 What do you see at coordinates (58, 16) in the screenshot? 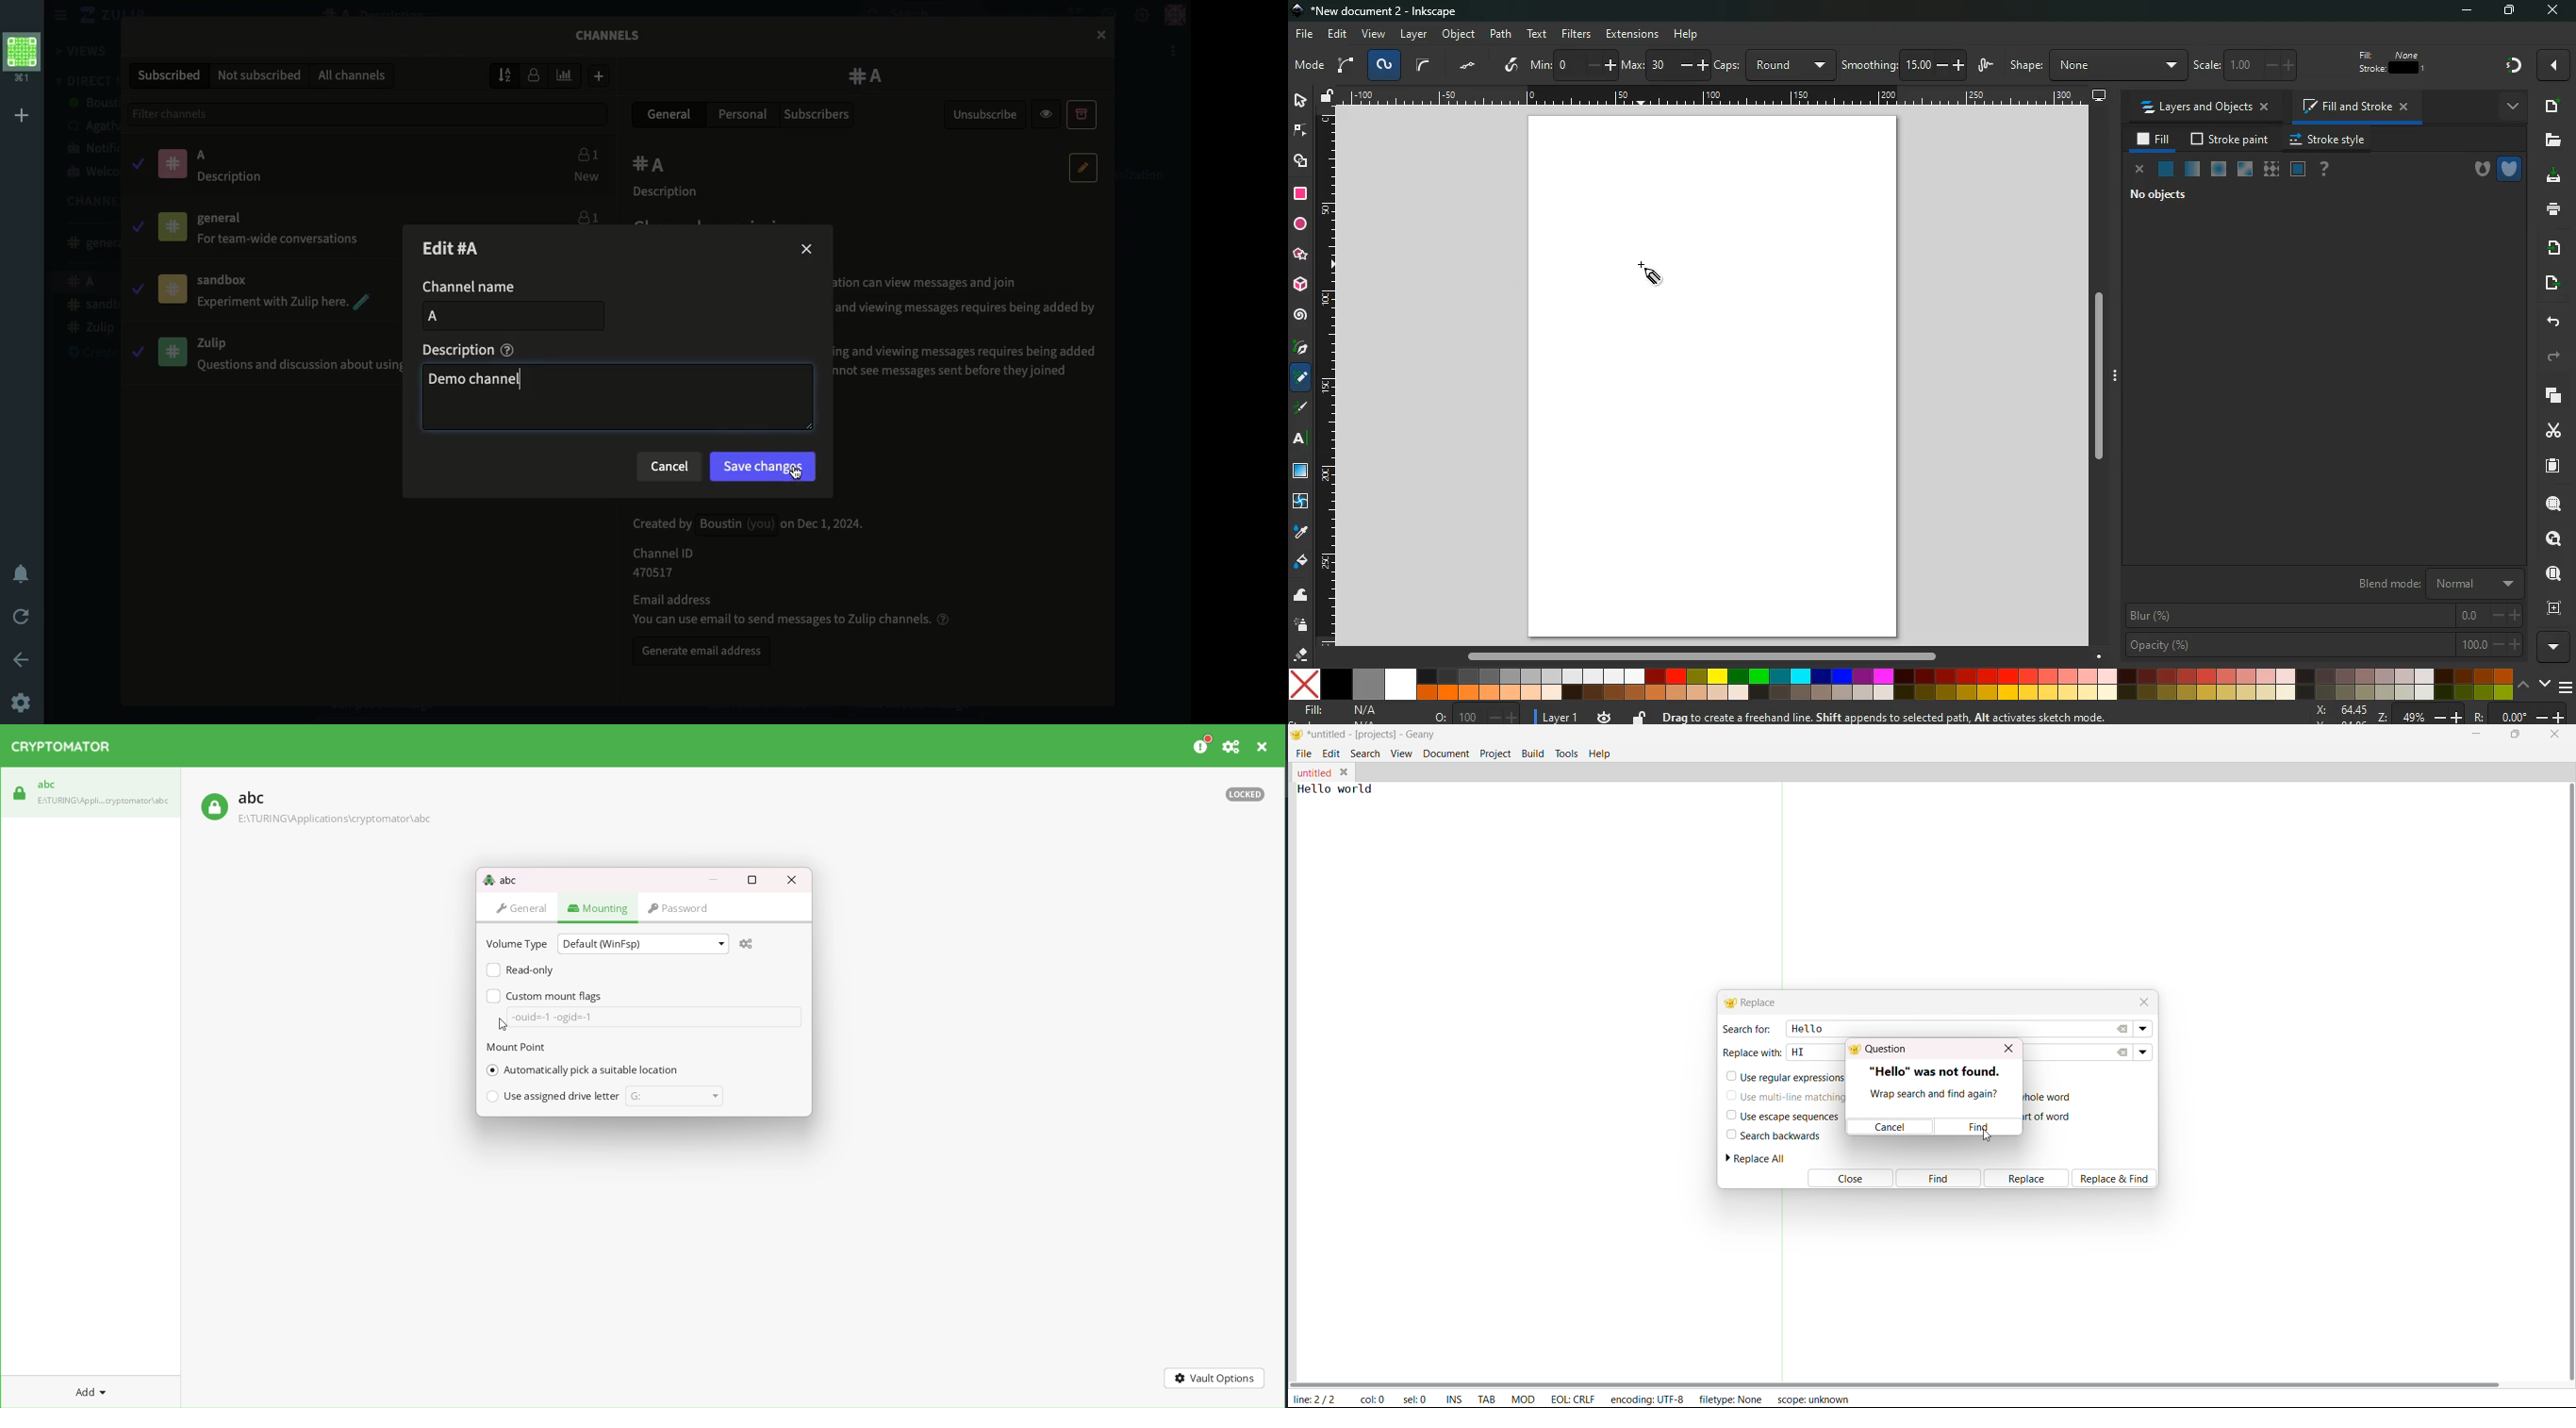
I see `Hide menu` at bounding box center [58, 16].